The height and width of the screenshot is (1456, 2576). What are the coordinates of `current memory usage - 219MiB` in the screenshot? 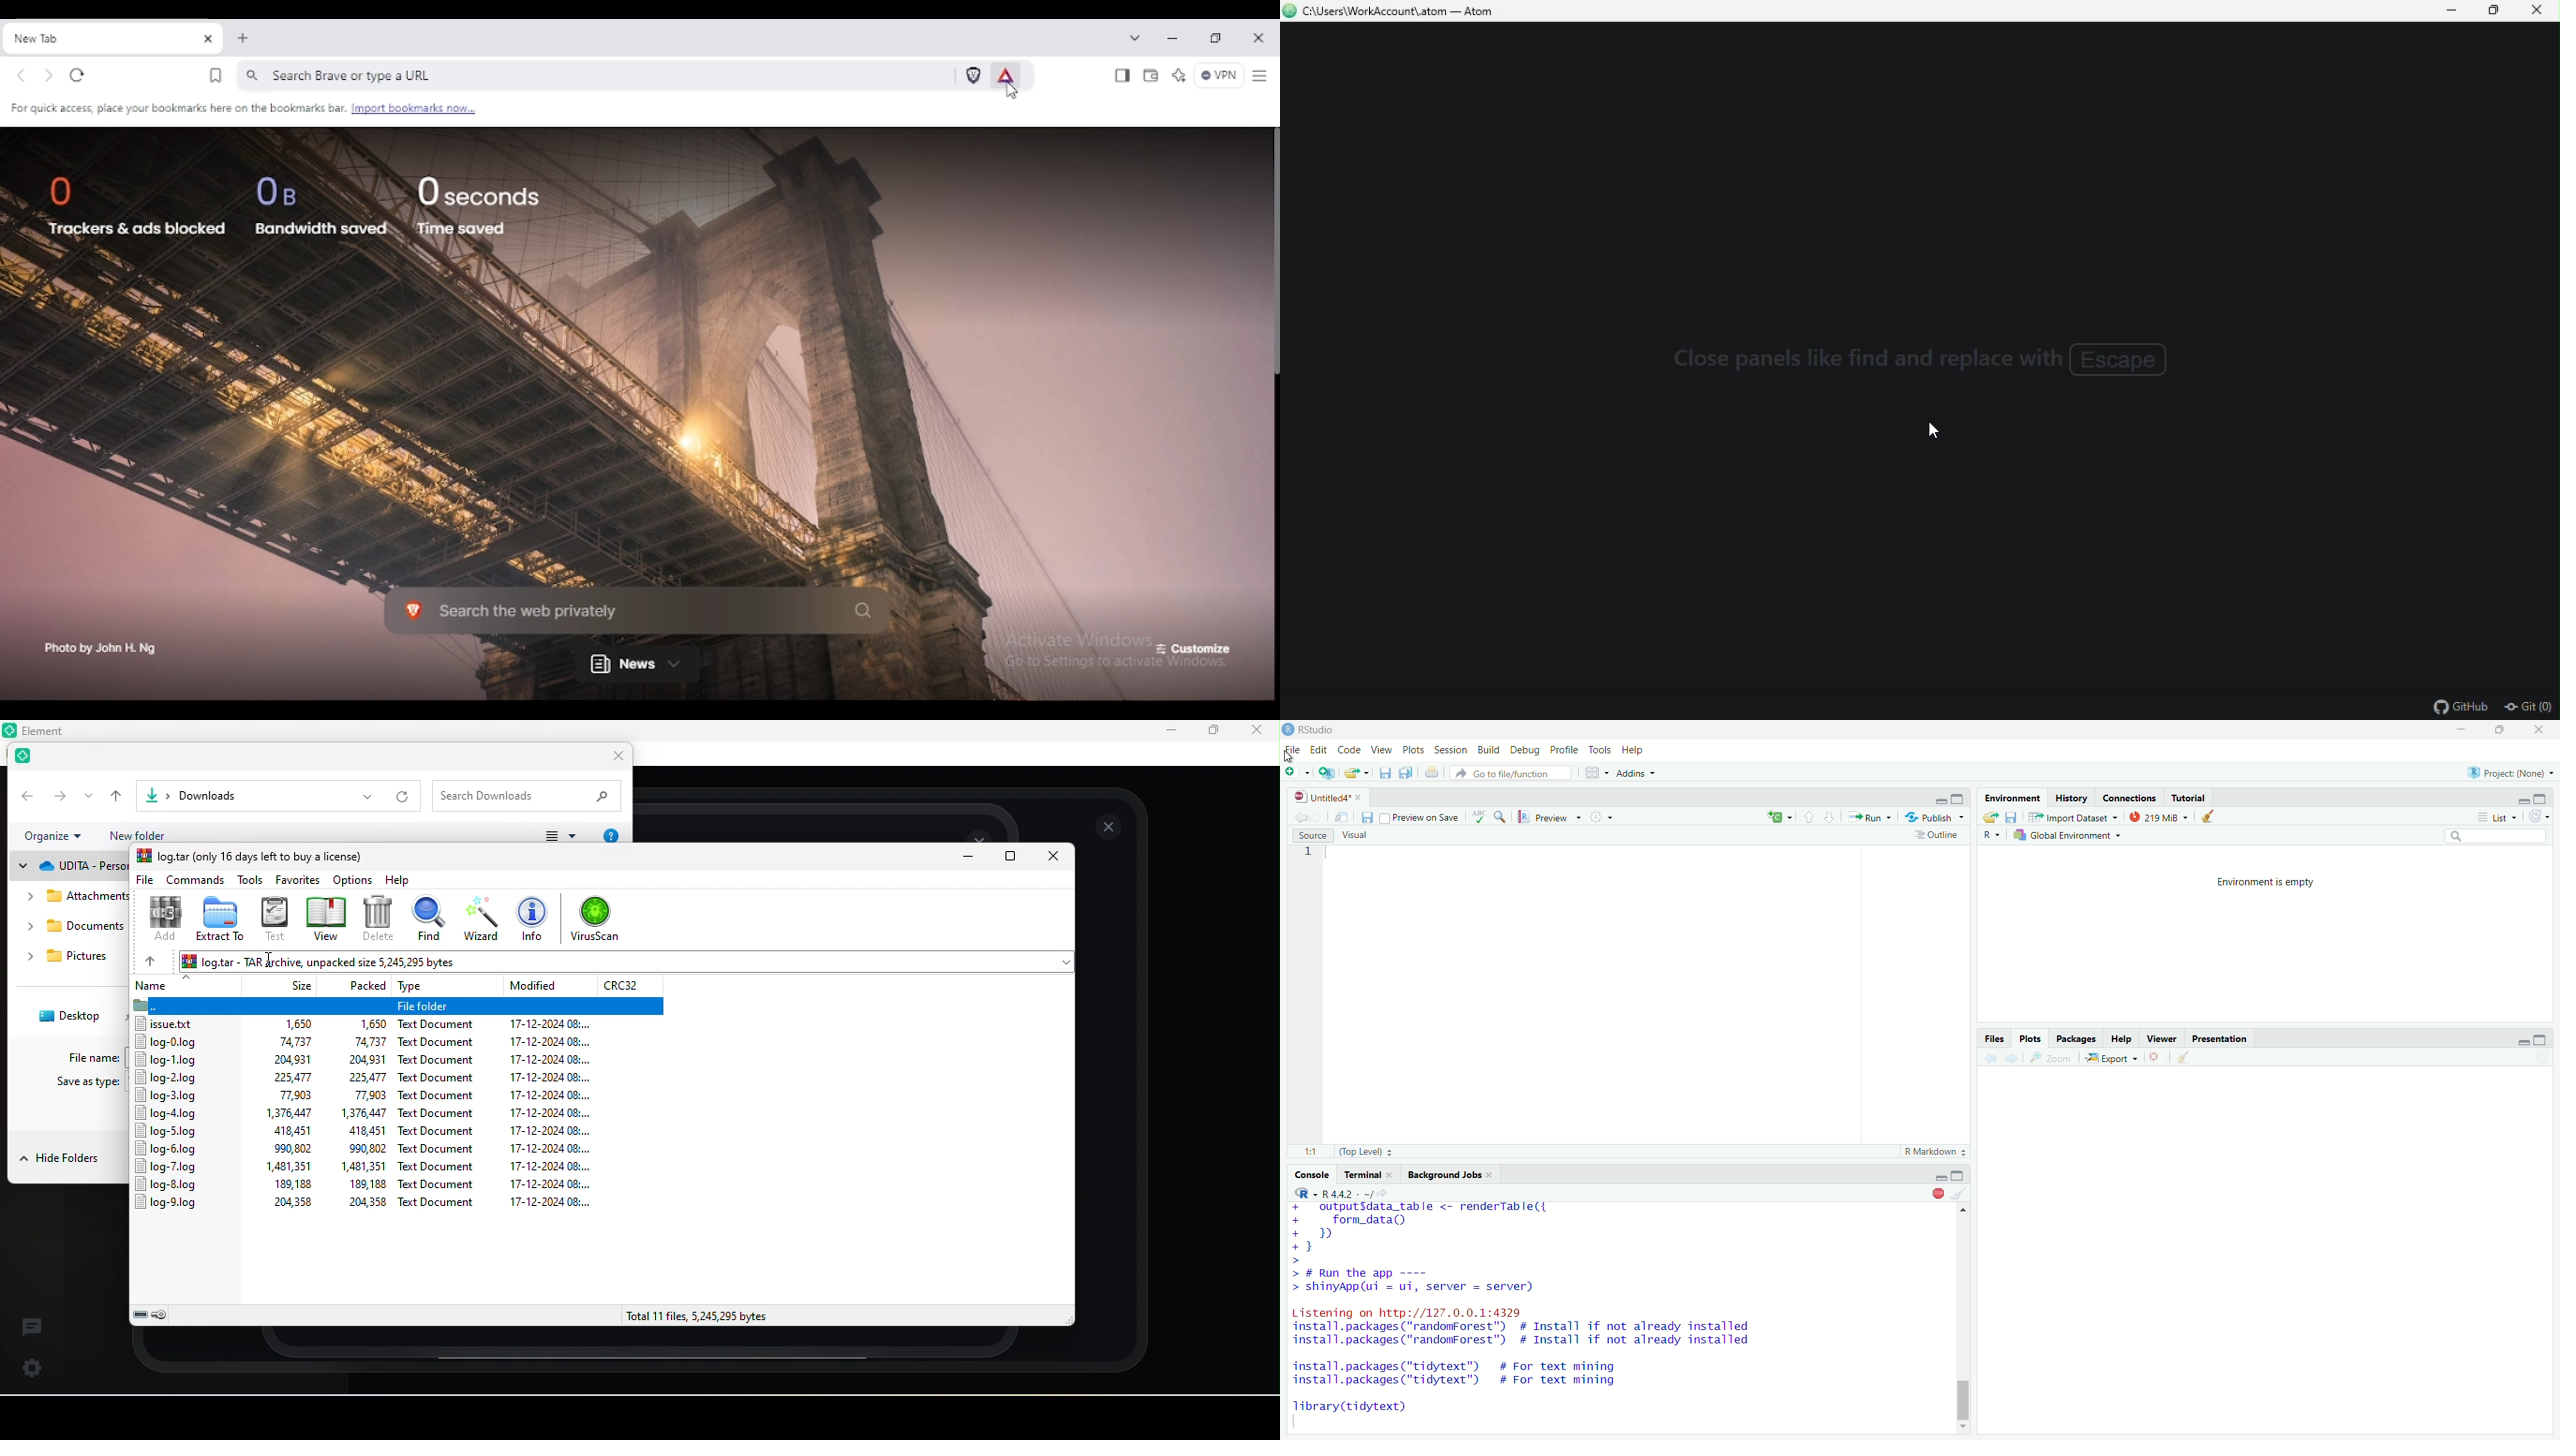 It's located at (2160, 818).